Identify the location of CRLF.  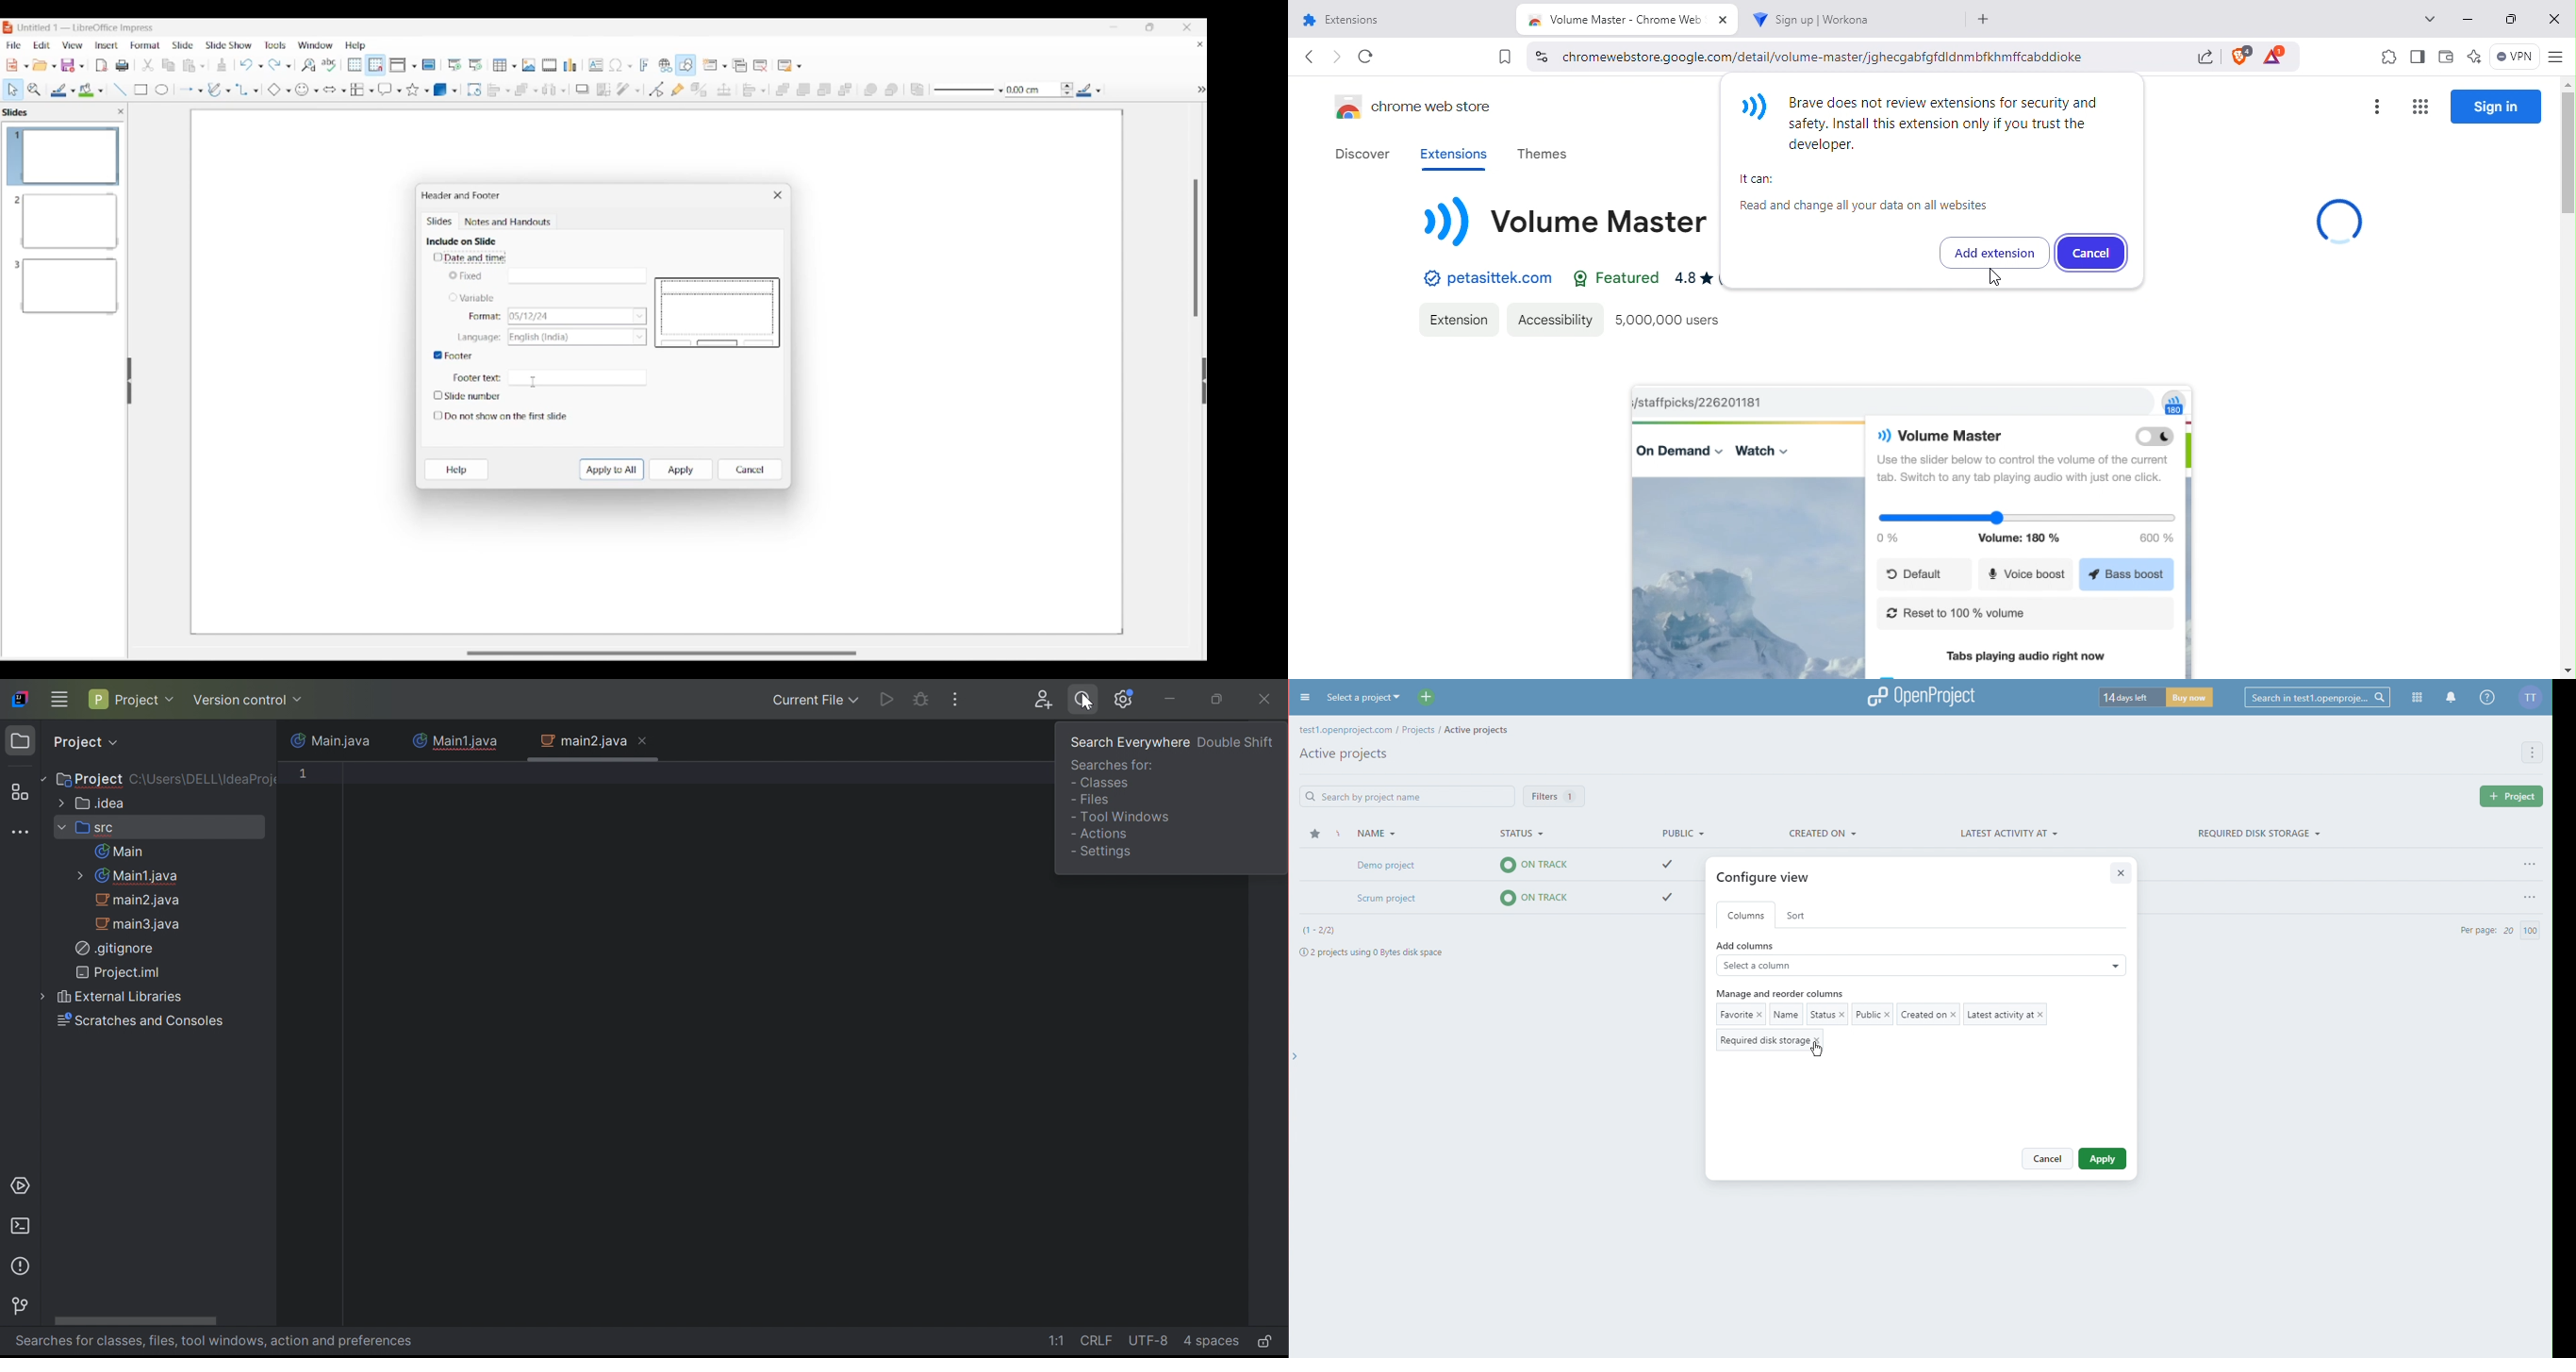
(1097, 1343).